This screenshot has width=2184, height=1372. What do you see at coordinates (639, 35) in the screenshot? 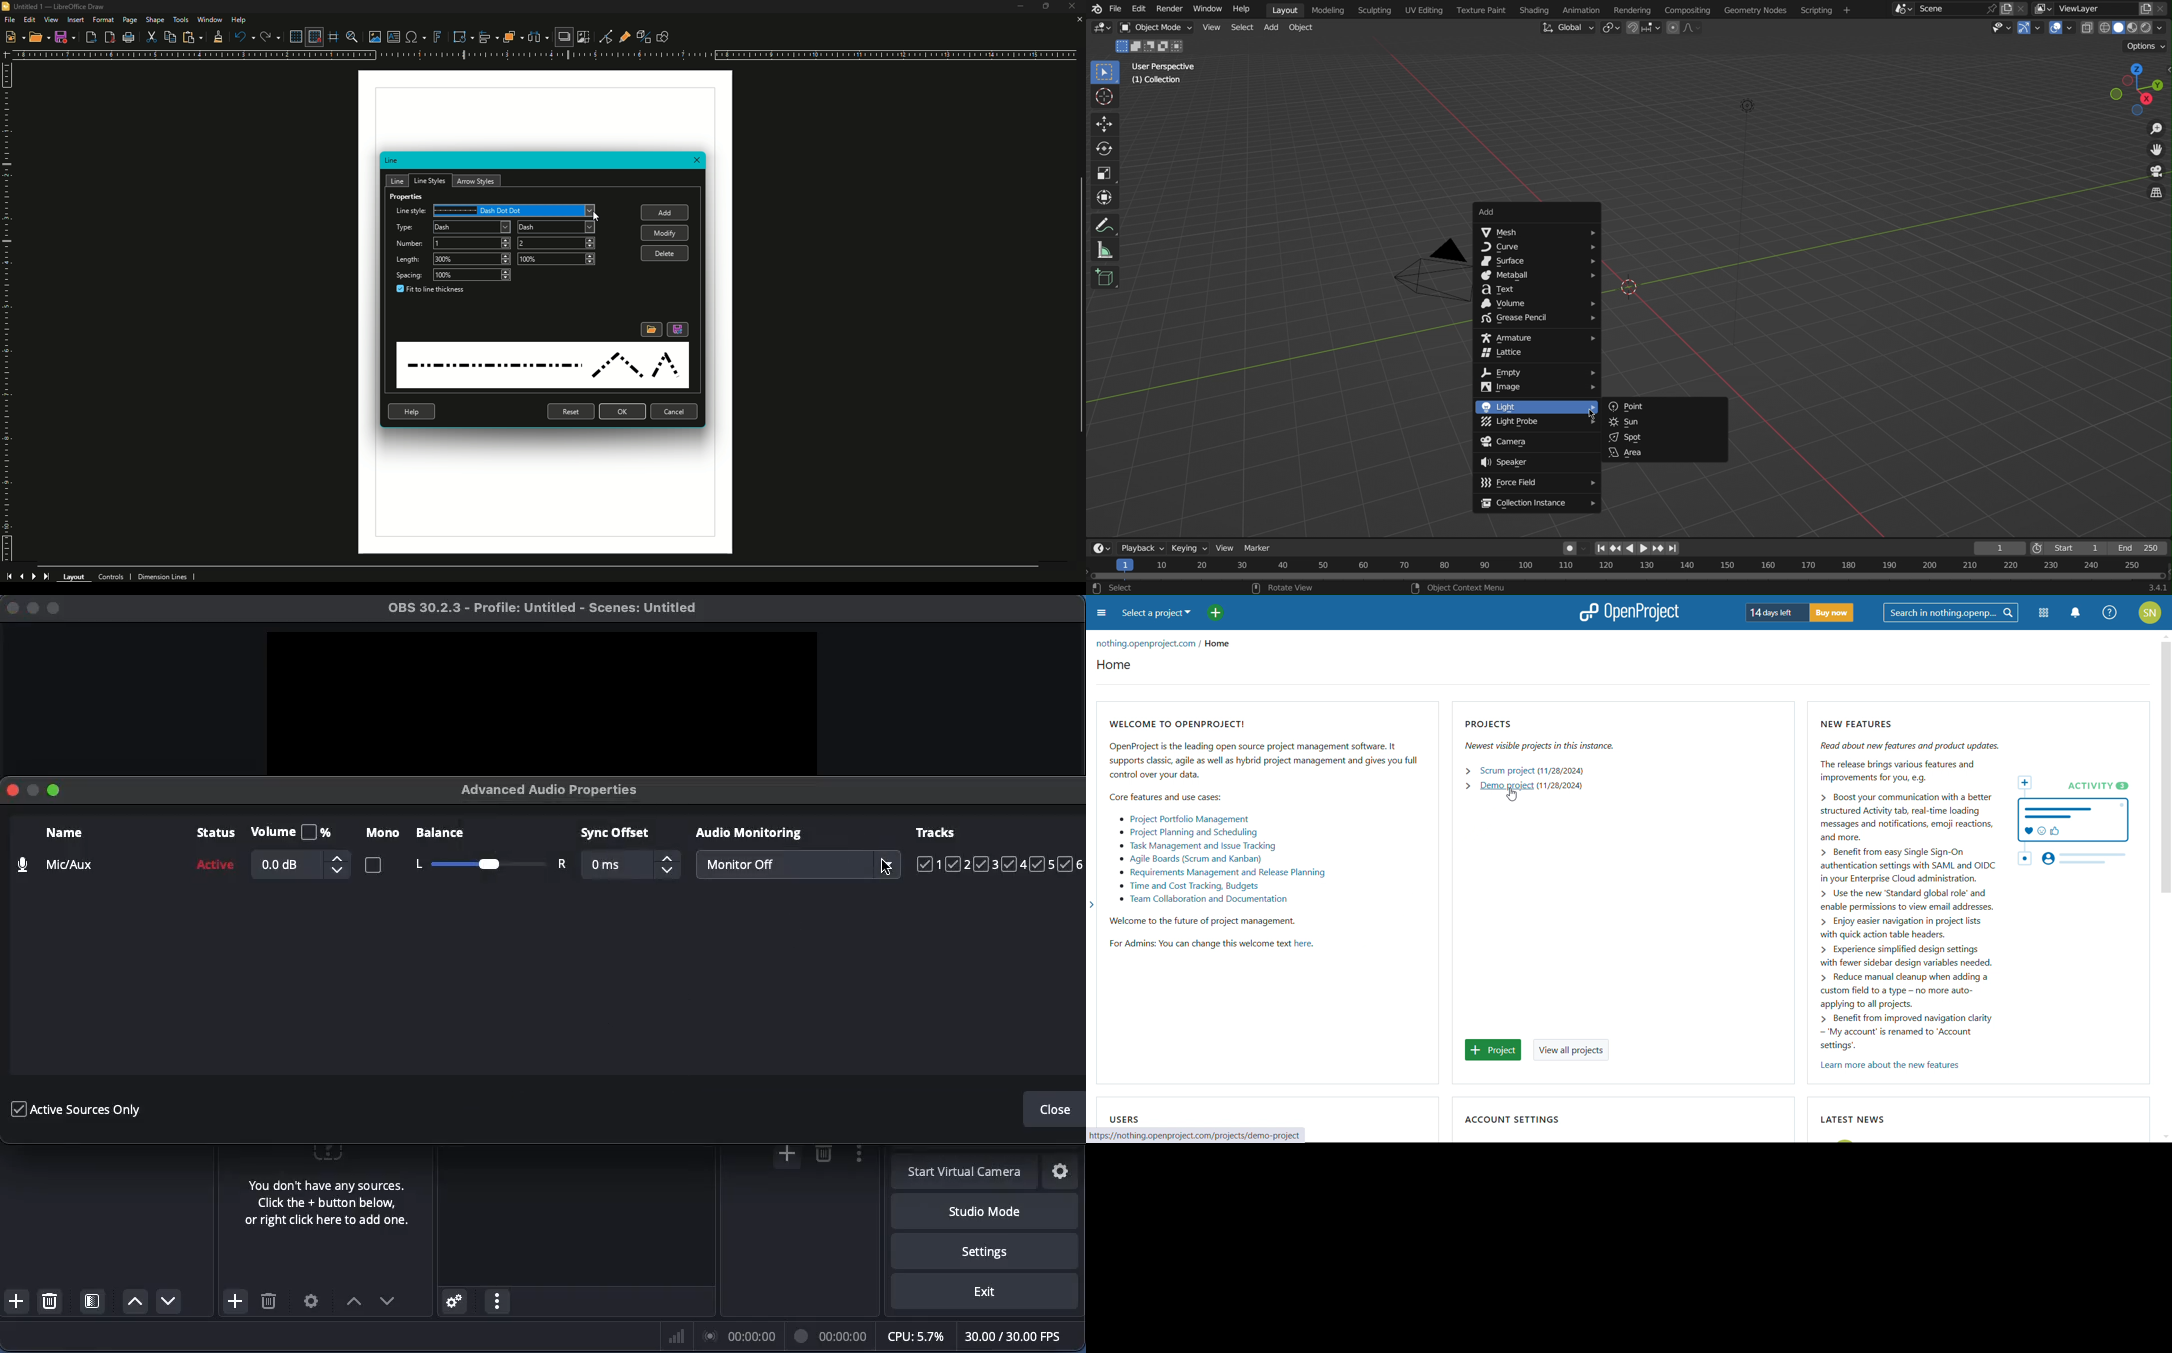
I see `Toggle Extrusion` at bounding box center [639, 35].